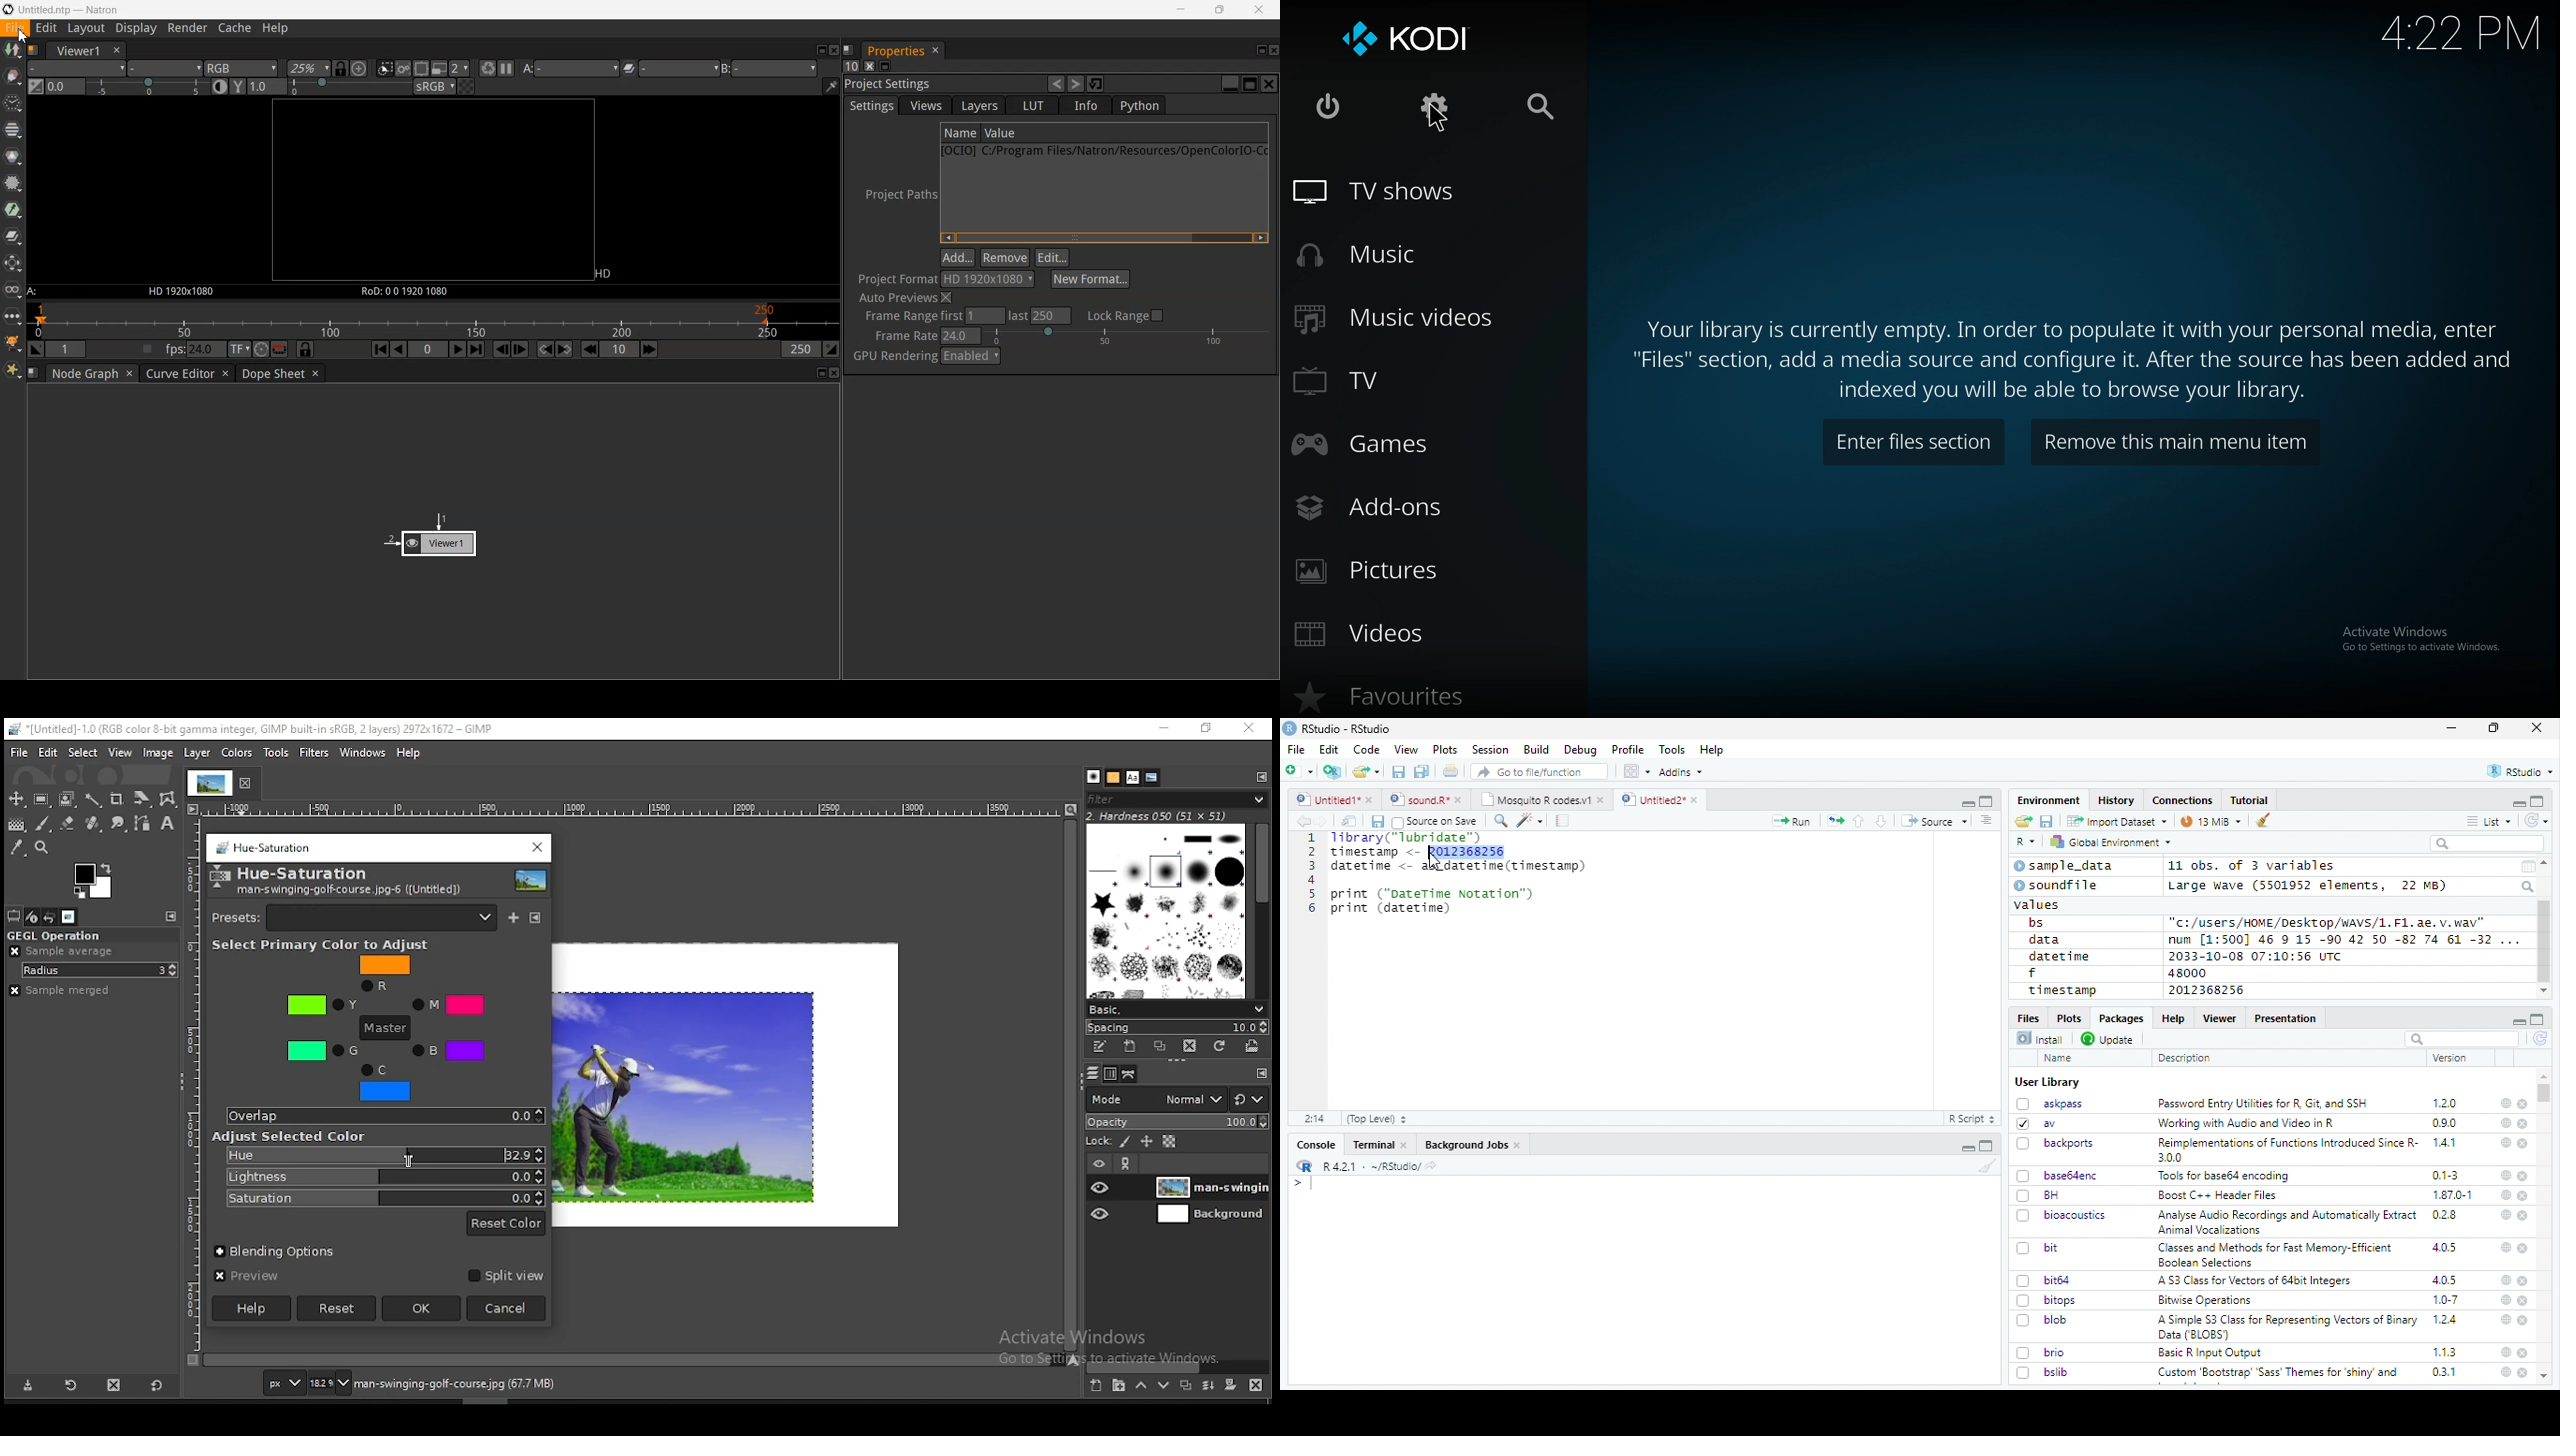 This screenshot has width=2576, height=1456. I want to click on Untitled1*, so click(1333, 800).